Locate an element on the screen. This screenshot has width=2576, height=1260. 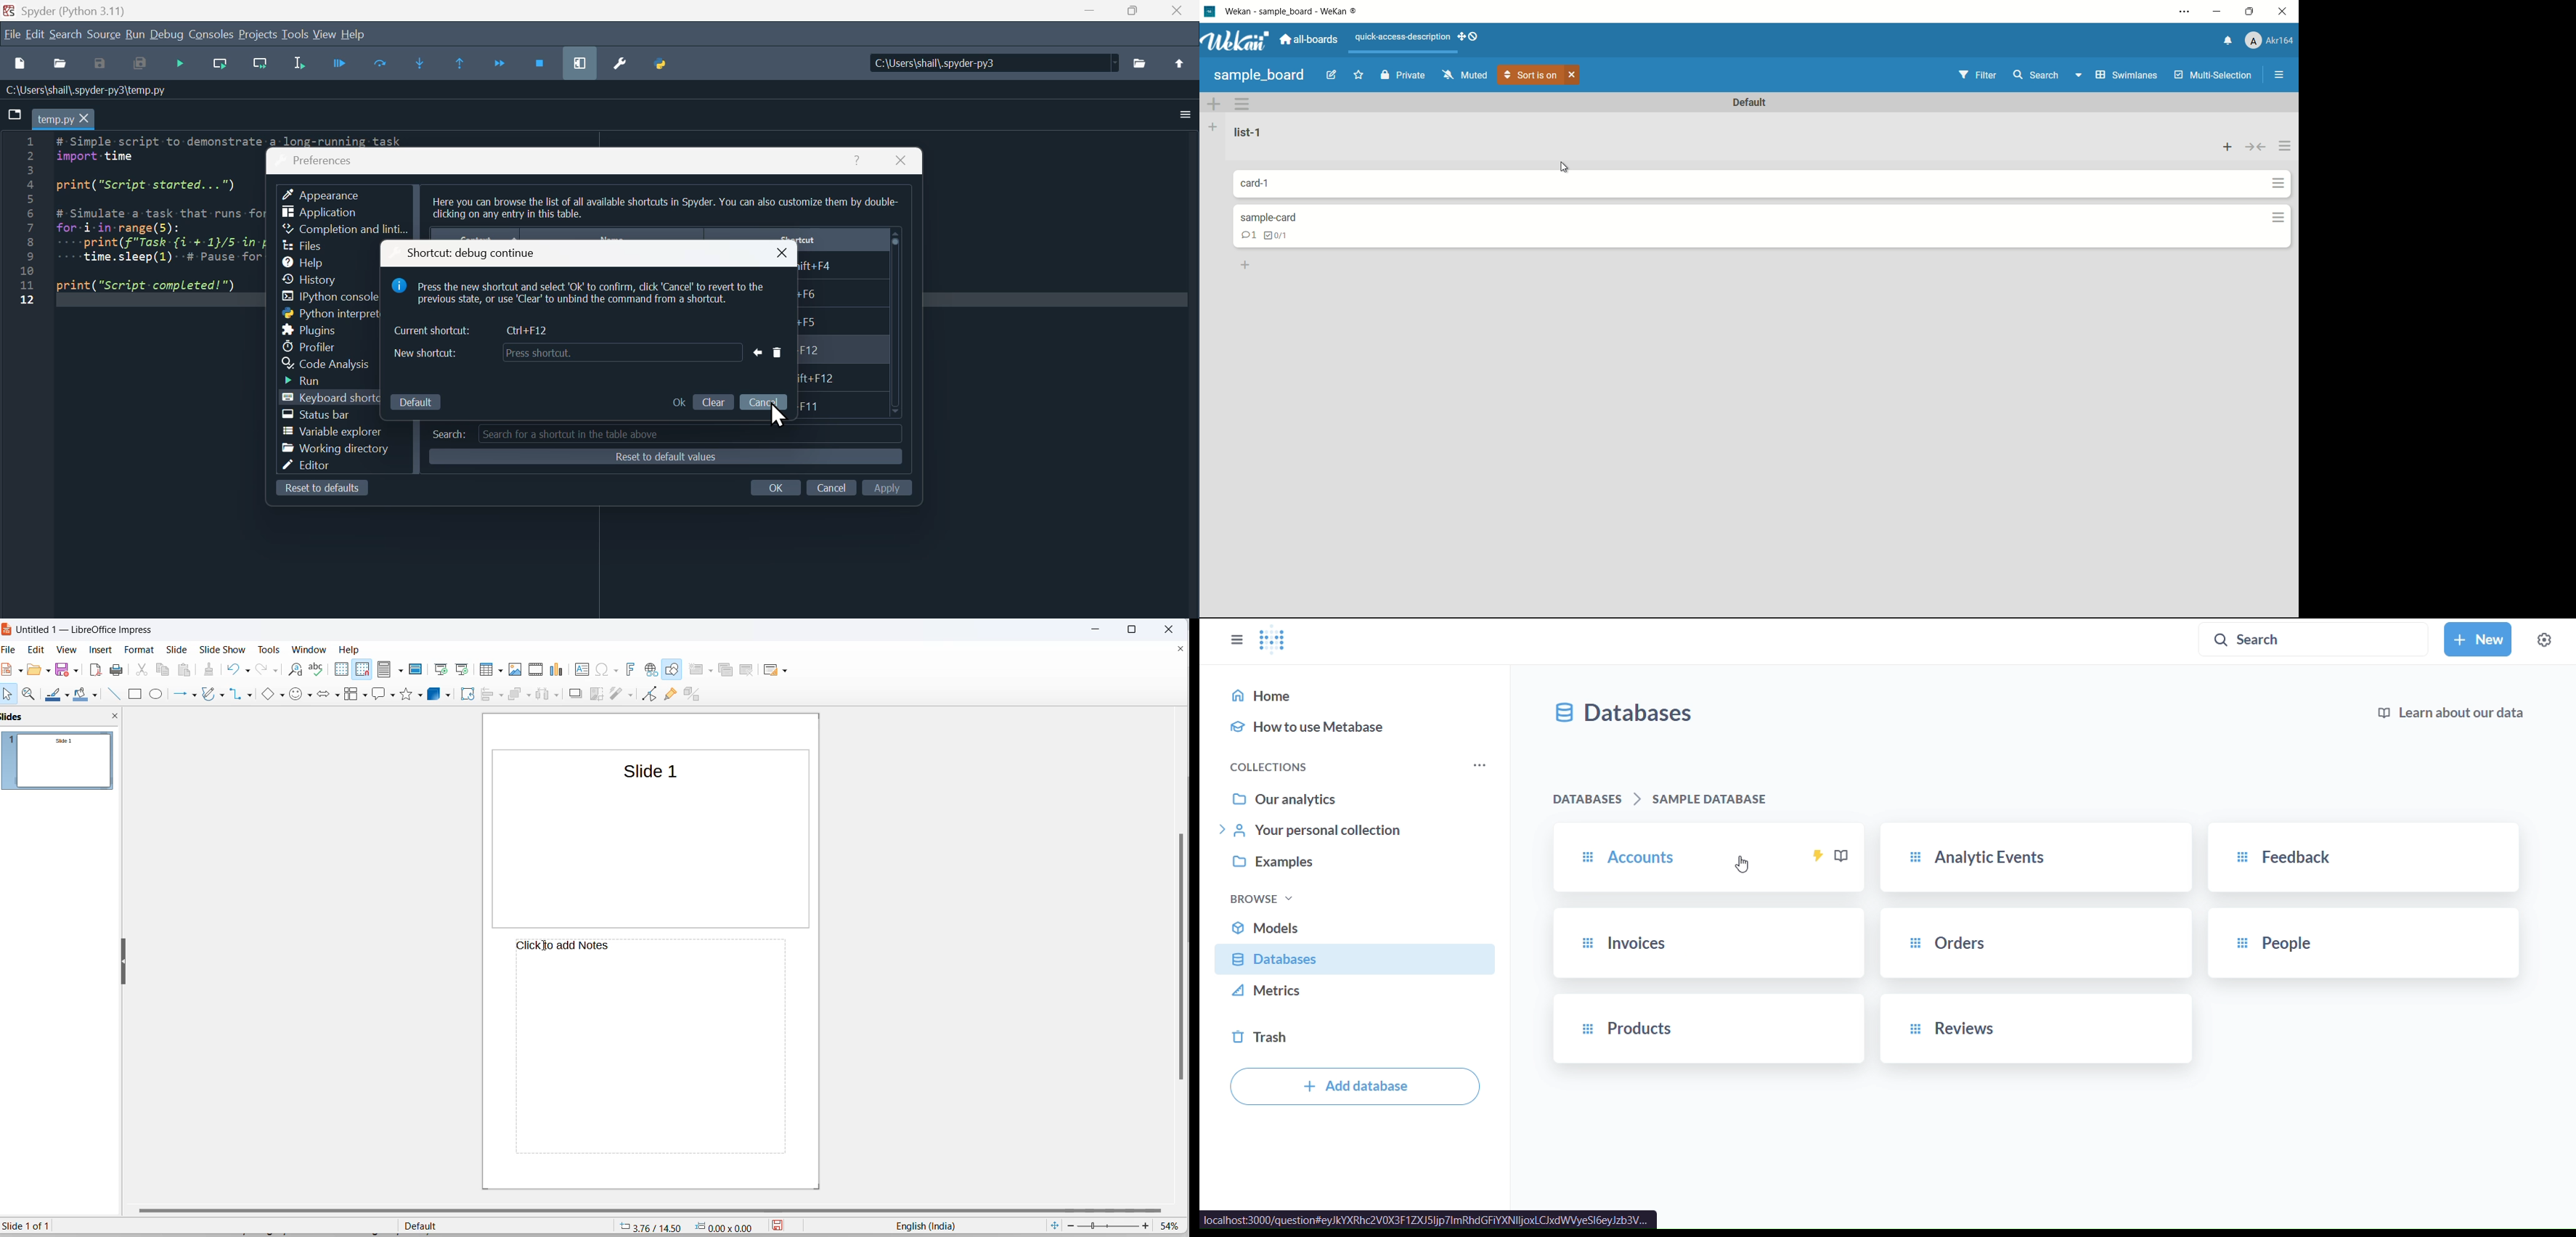
sort cards is located at coordinates (1532, 76).